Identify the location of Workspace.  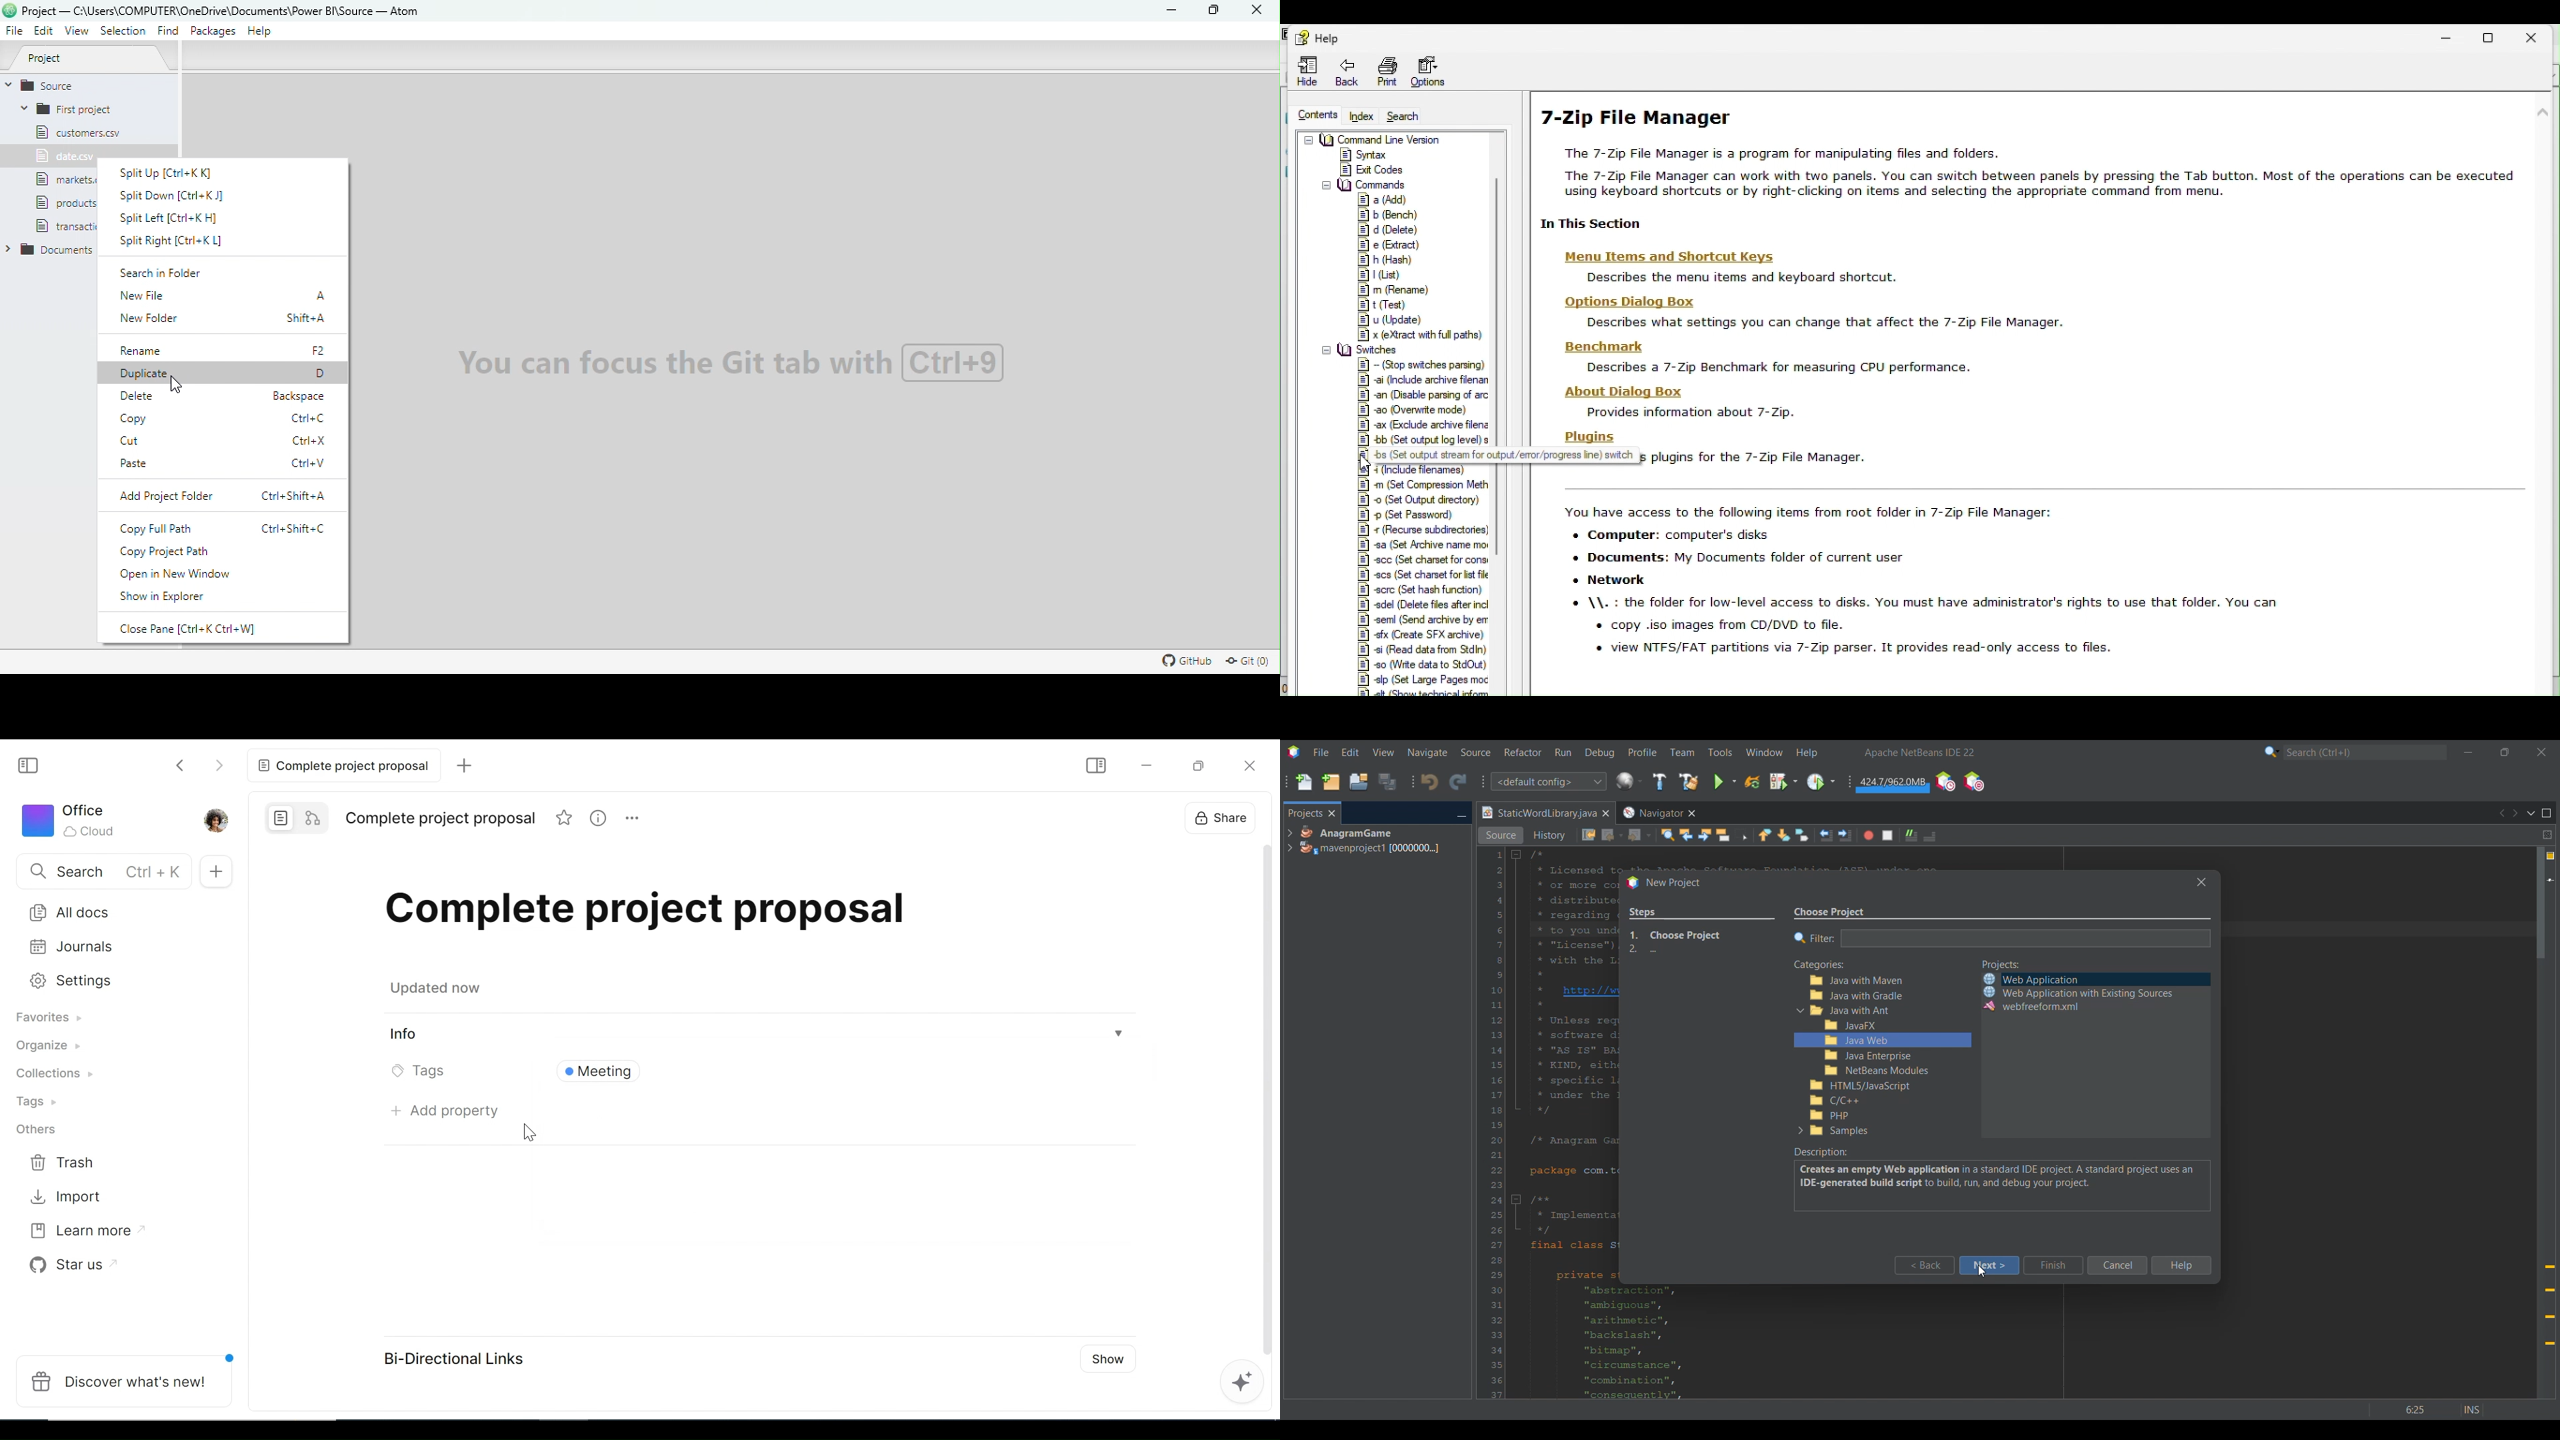
(73, 821).